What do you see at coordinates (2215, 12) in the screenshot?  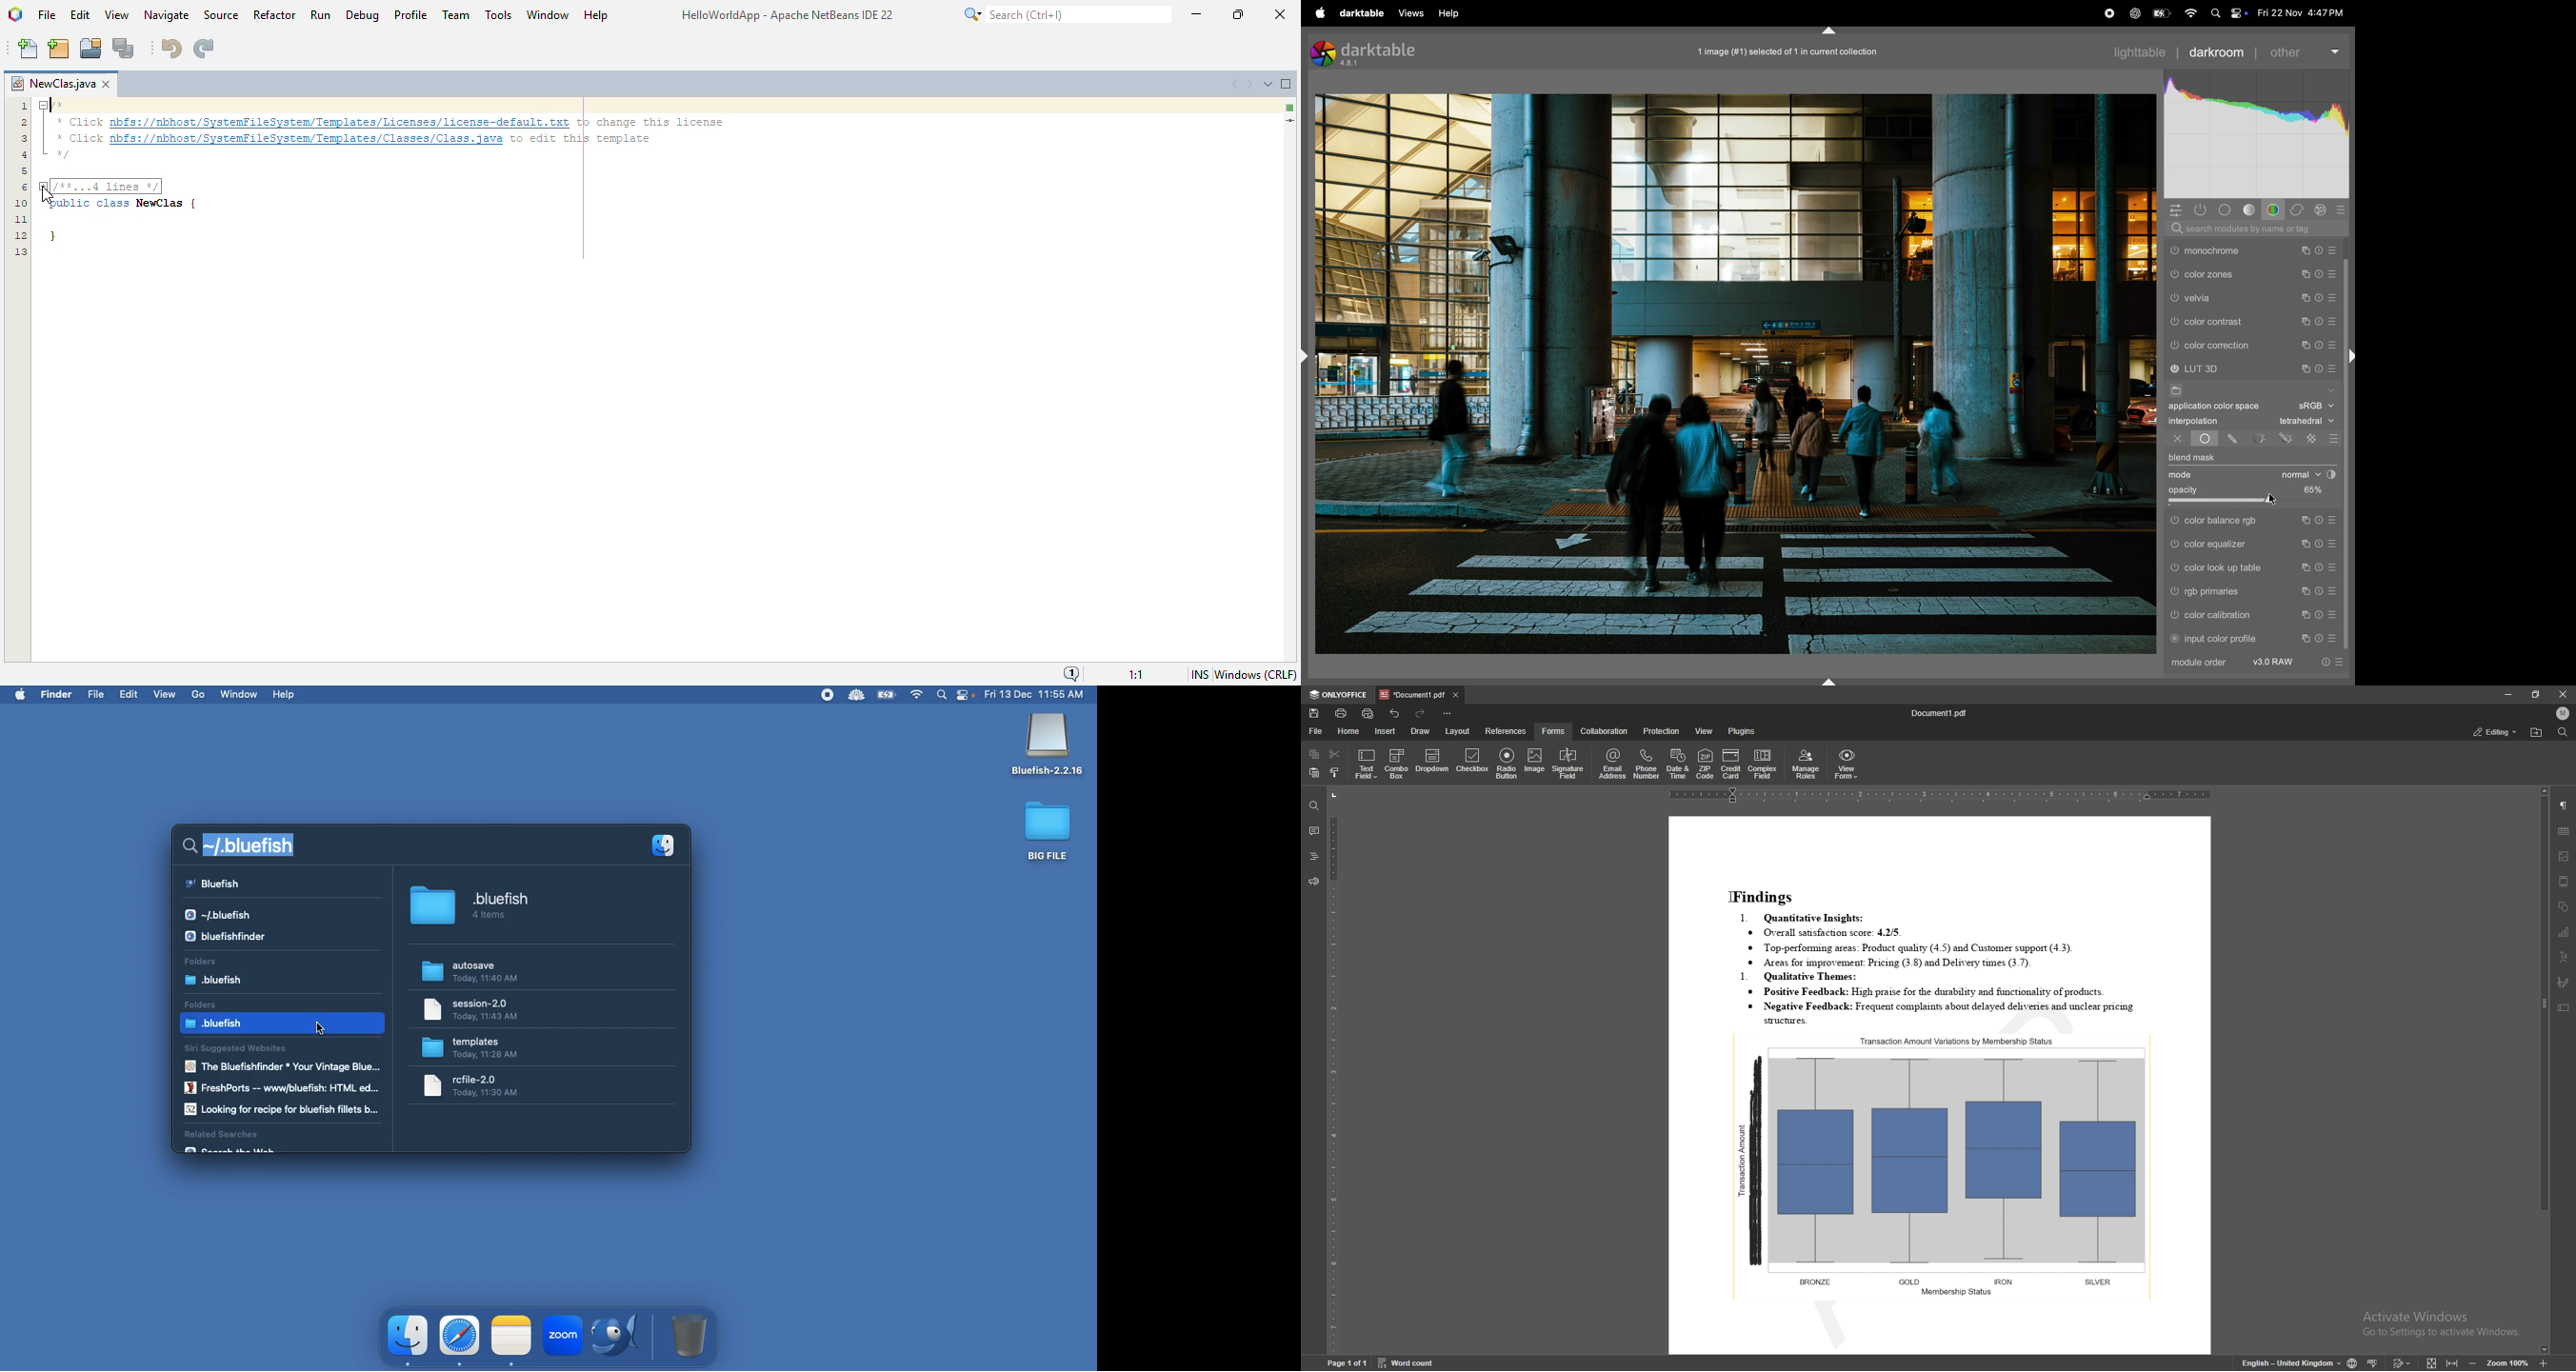 I see `spotlight search` at bounding box center [2215, 12].